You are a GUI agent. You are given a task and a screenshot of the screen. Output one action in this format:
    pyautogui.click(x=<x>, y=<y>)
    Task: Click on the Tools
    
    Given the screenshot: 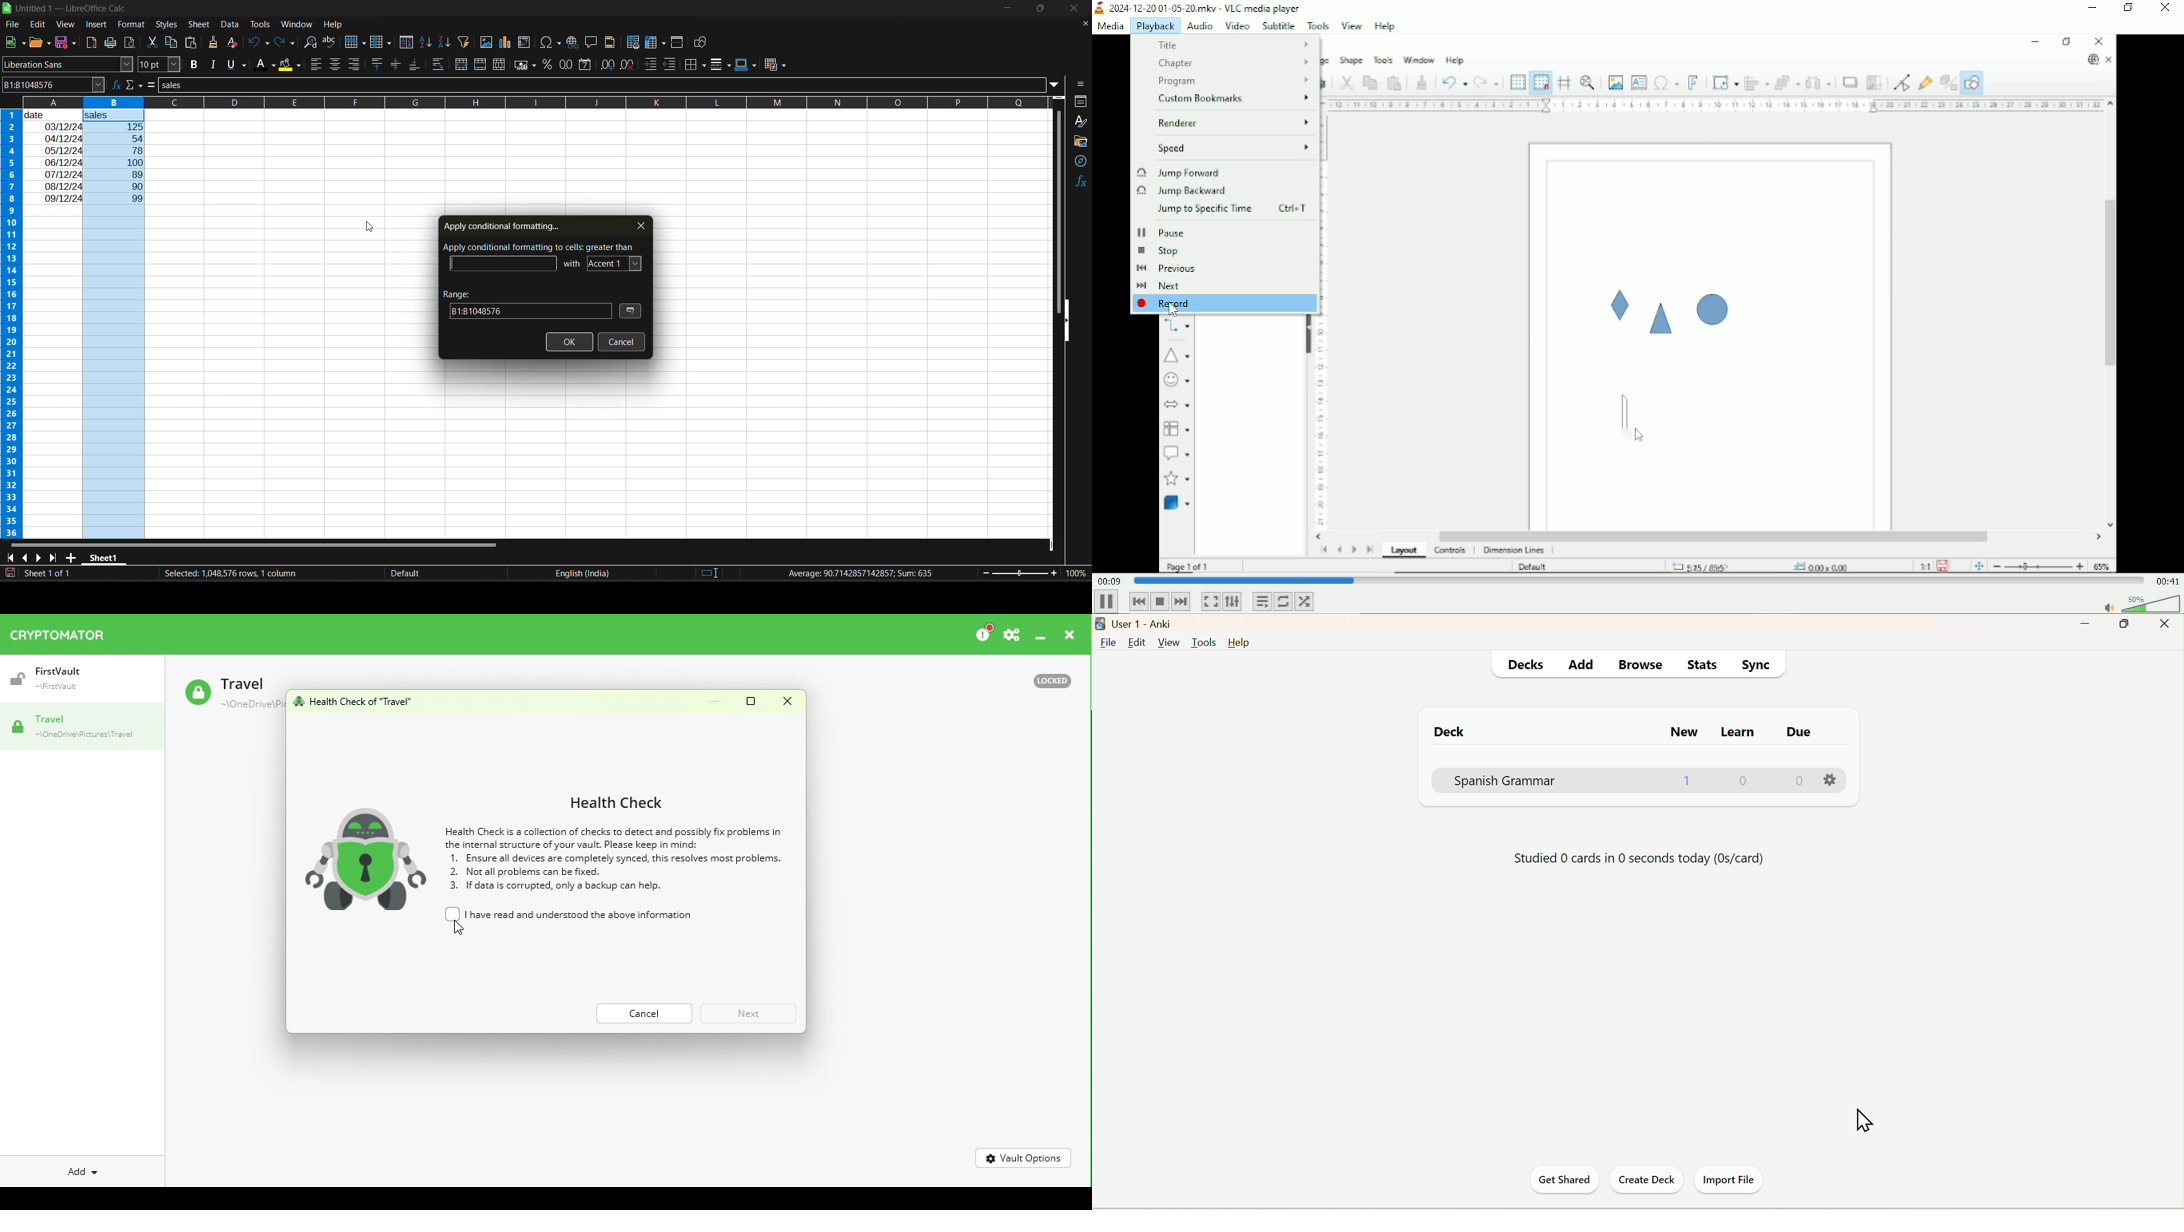 What is the action you would take?
    pyautogui.click(x=1319, y=26)
    